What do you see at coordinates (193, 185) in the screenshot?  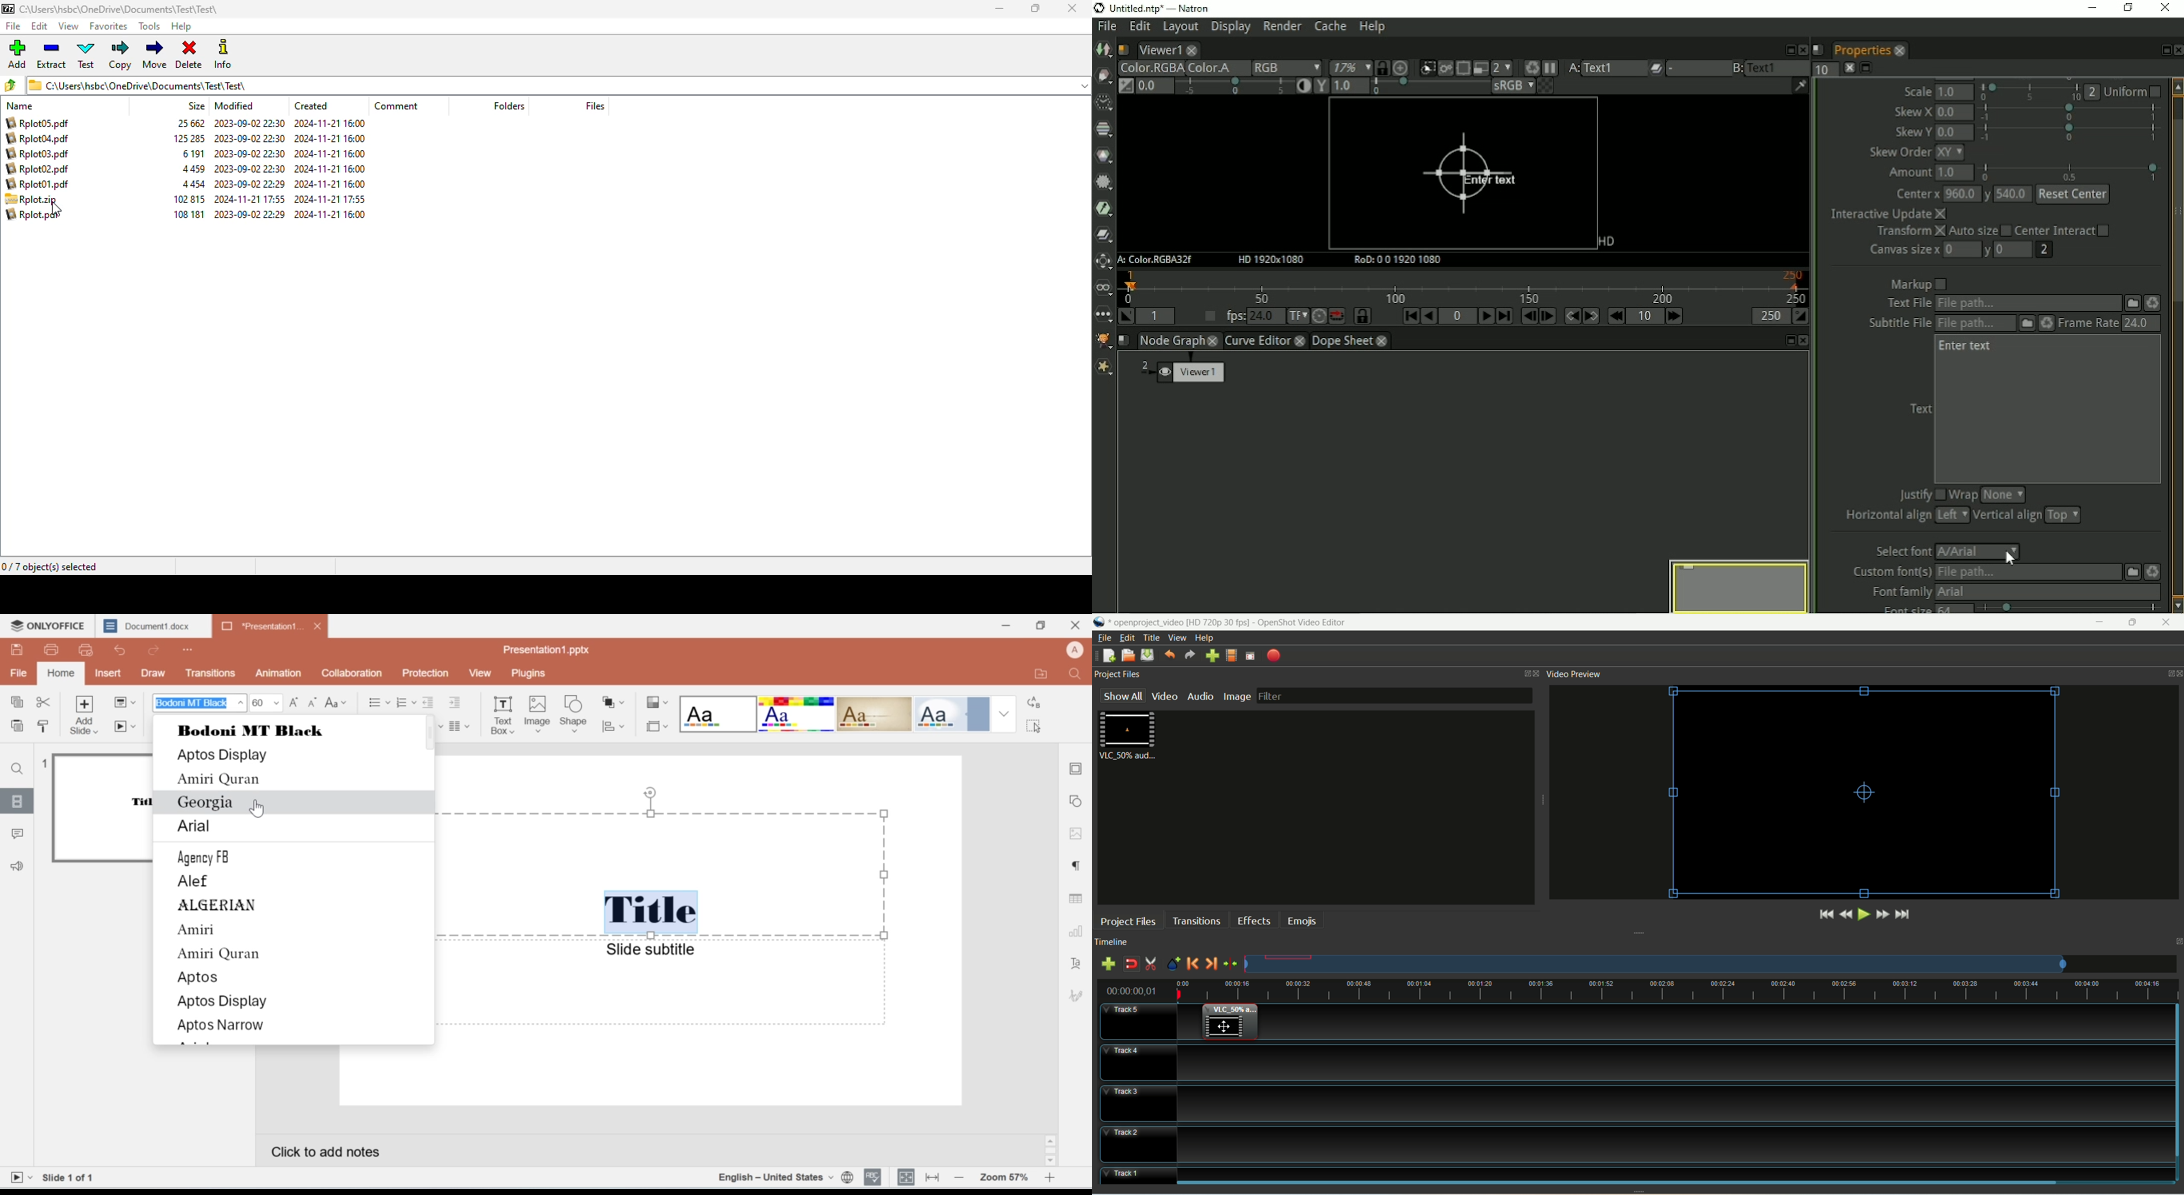 I see `4454` at bounding box center [193, 185].